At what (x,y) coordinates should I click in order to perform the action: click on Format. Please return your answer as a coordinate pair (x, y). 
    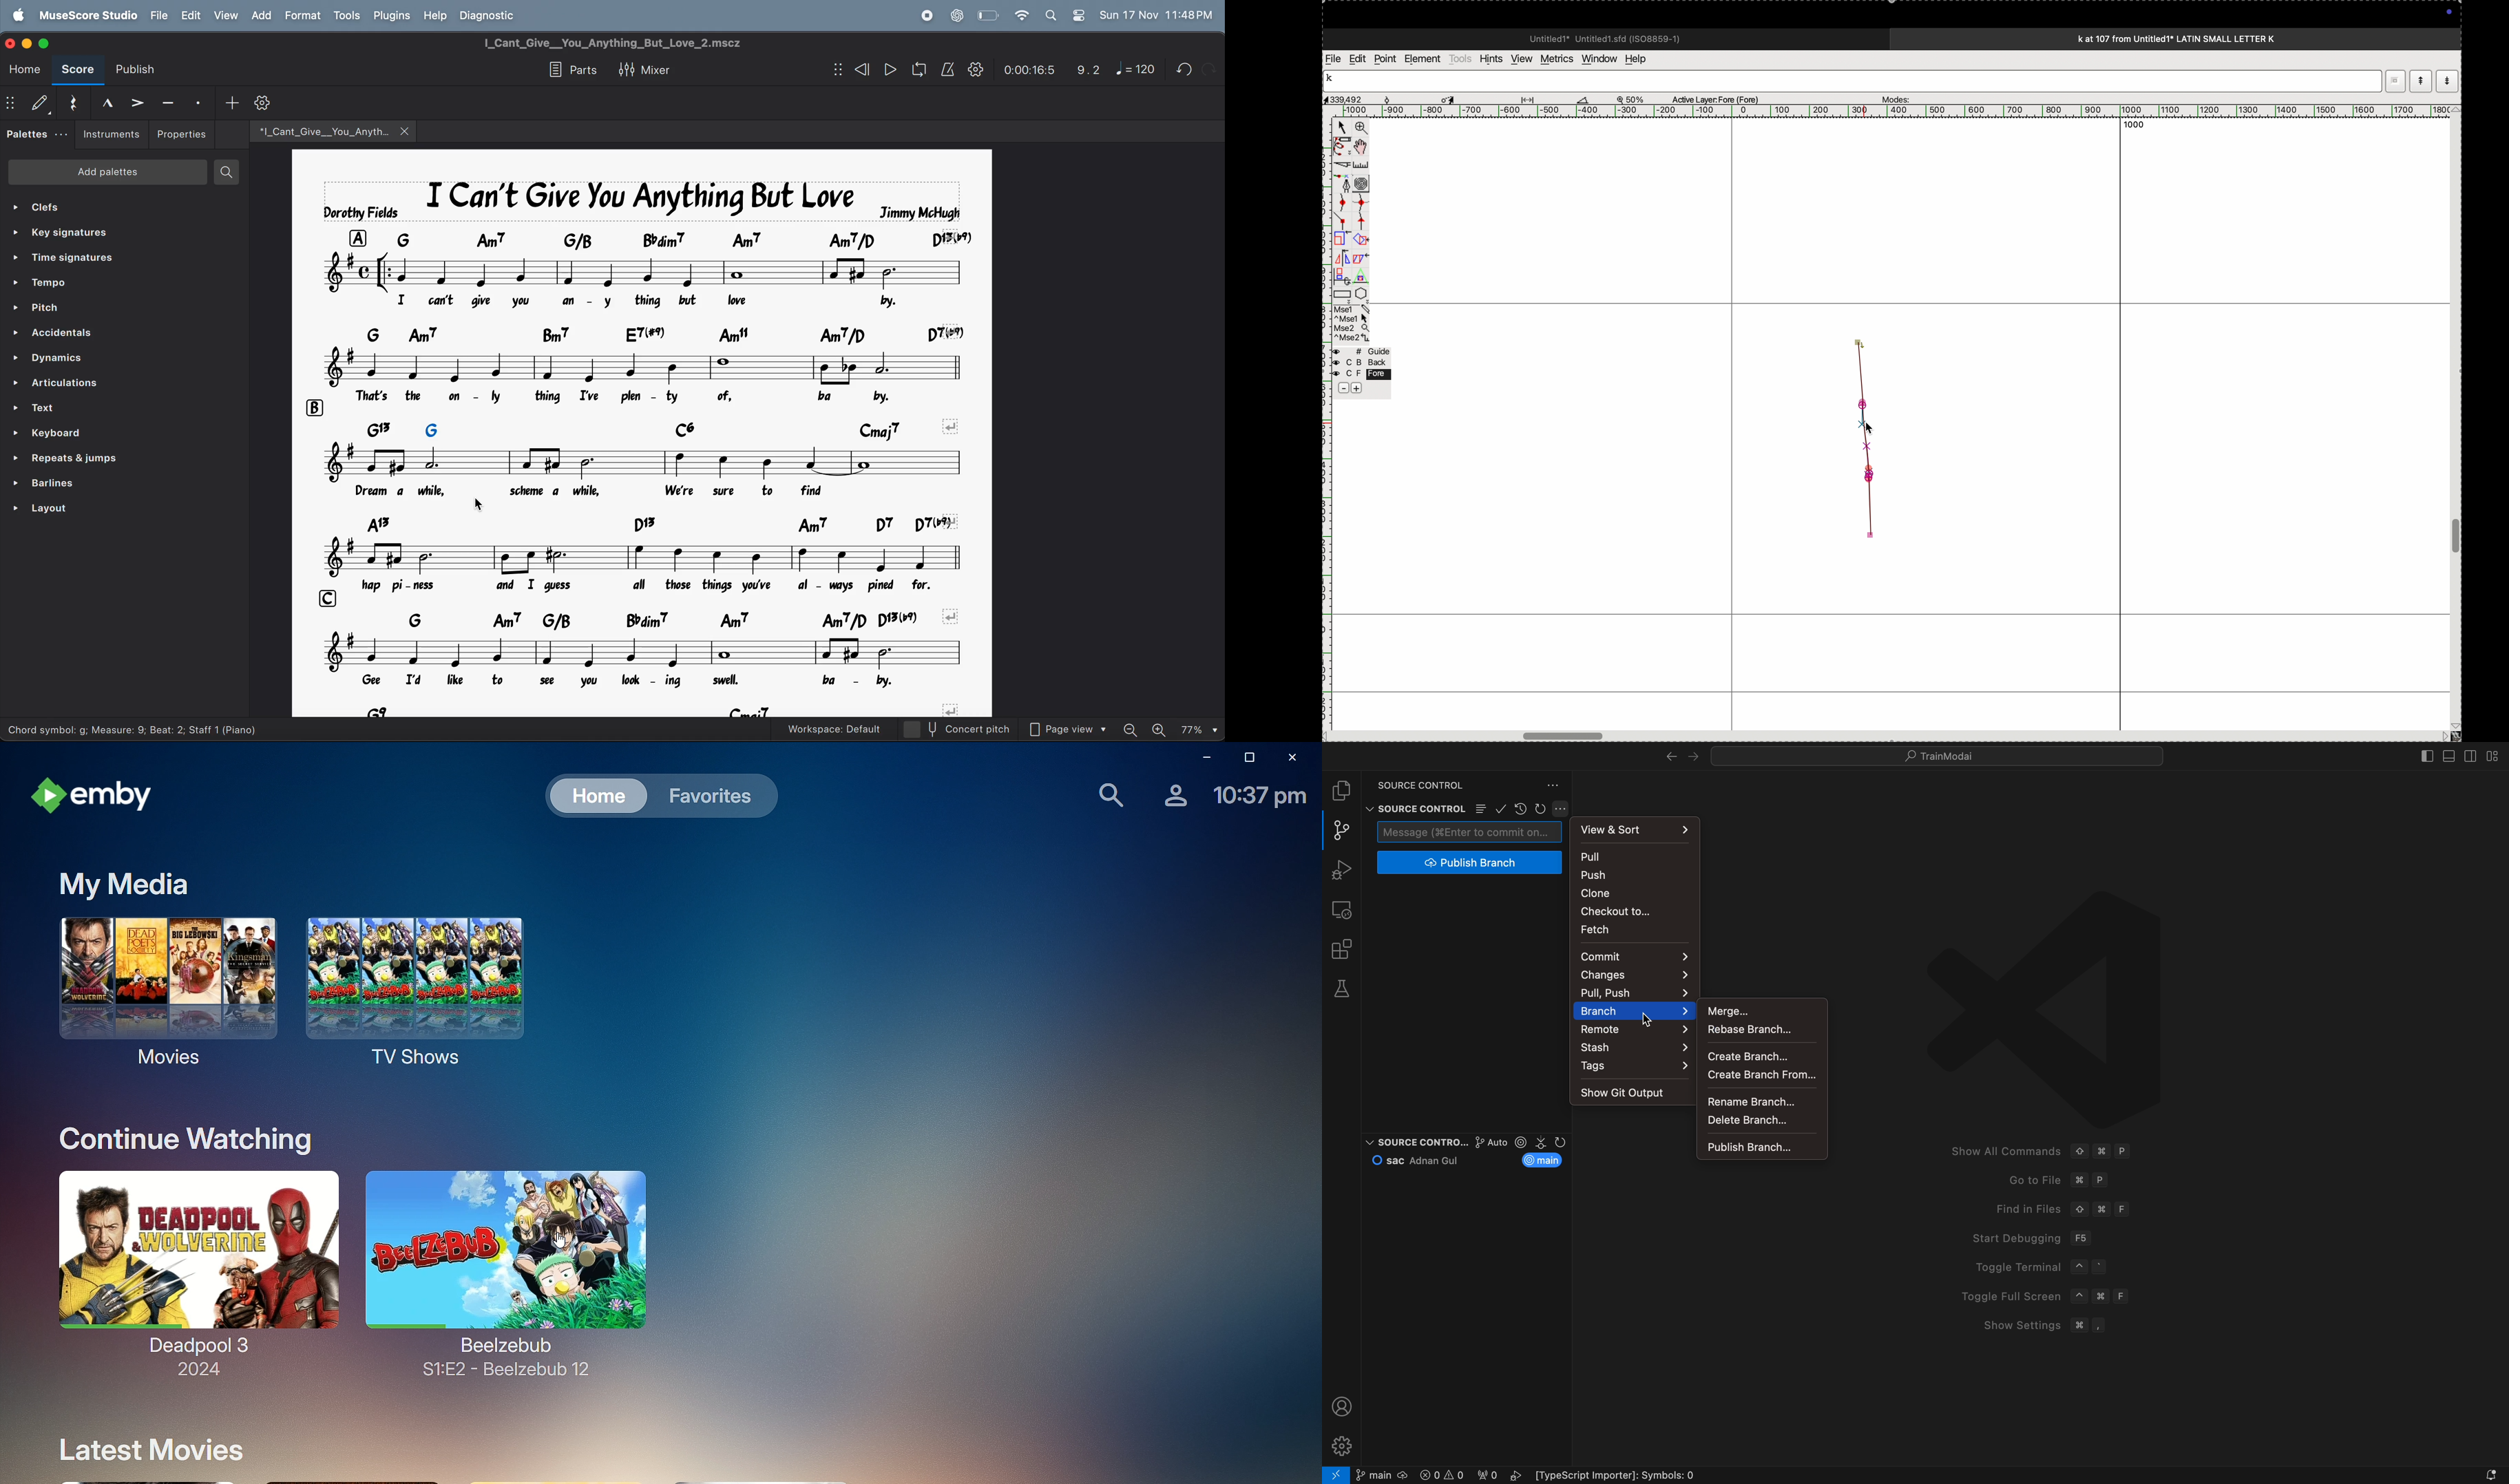
    Looking at the image, I should click on (304, 14).